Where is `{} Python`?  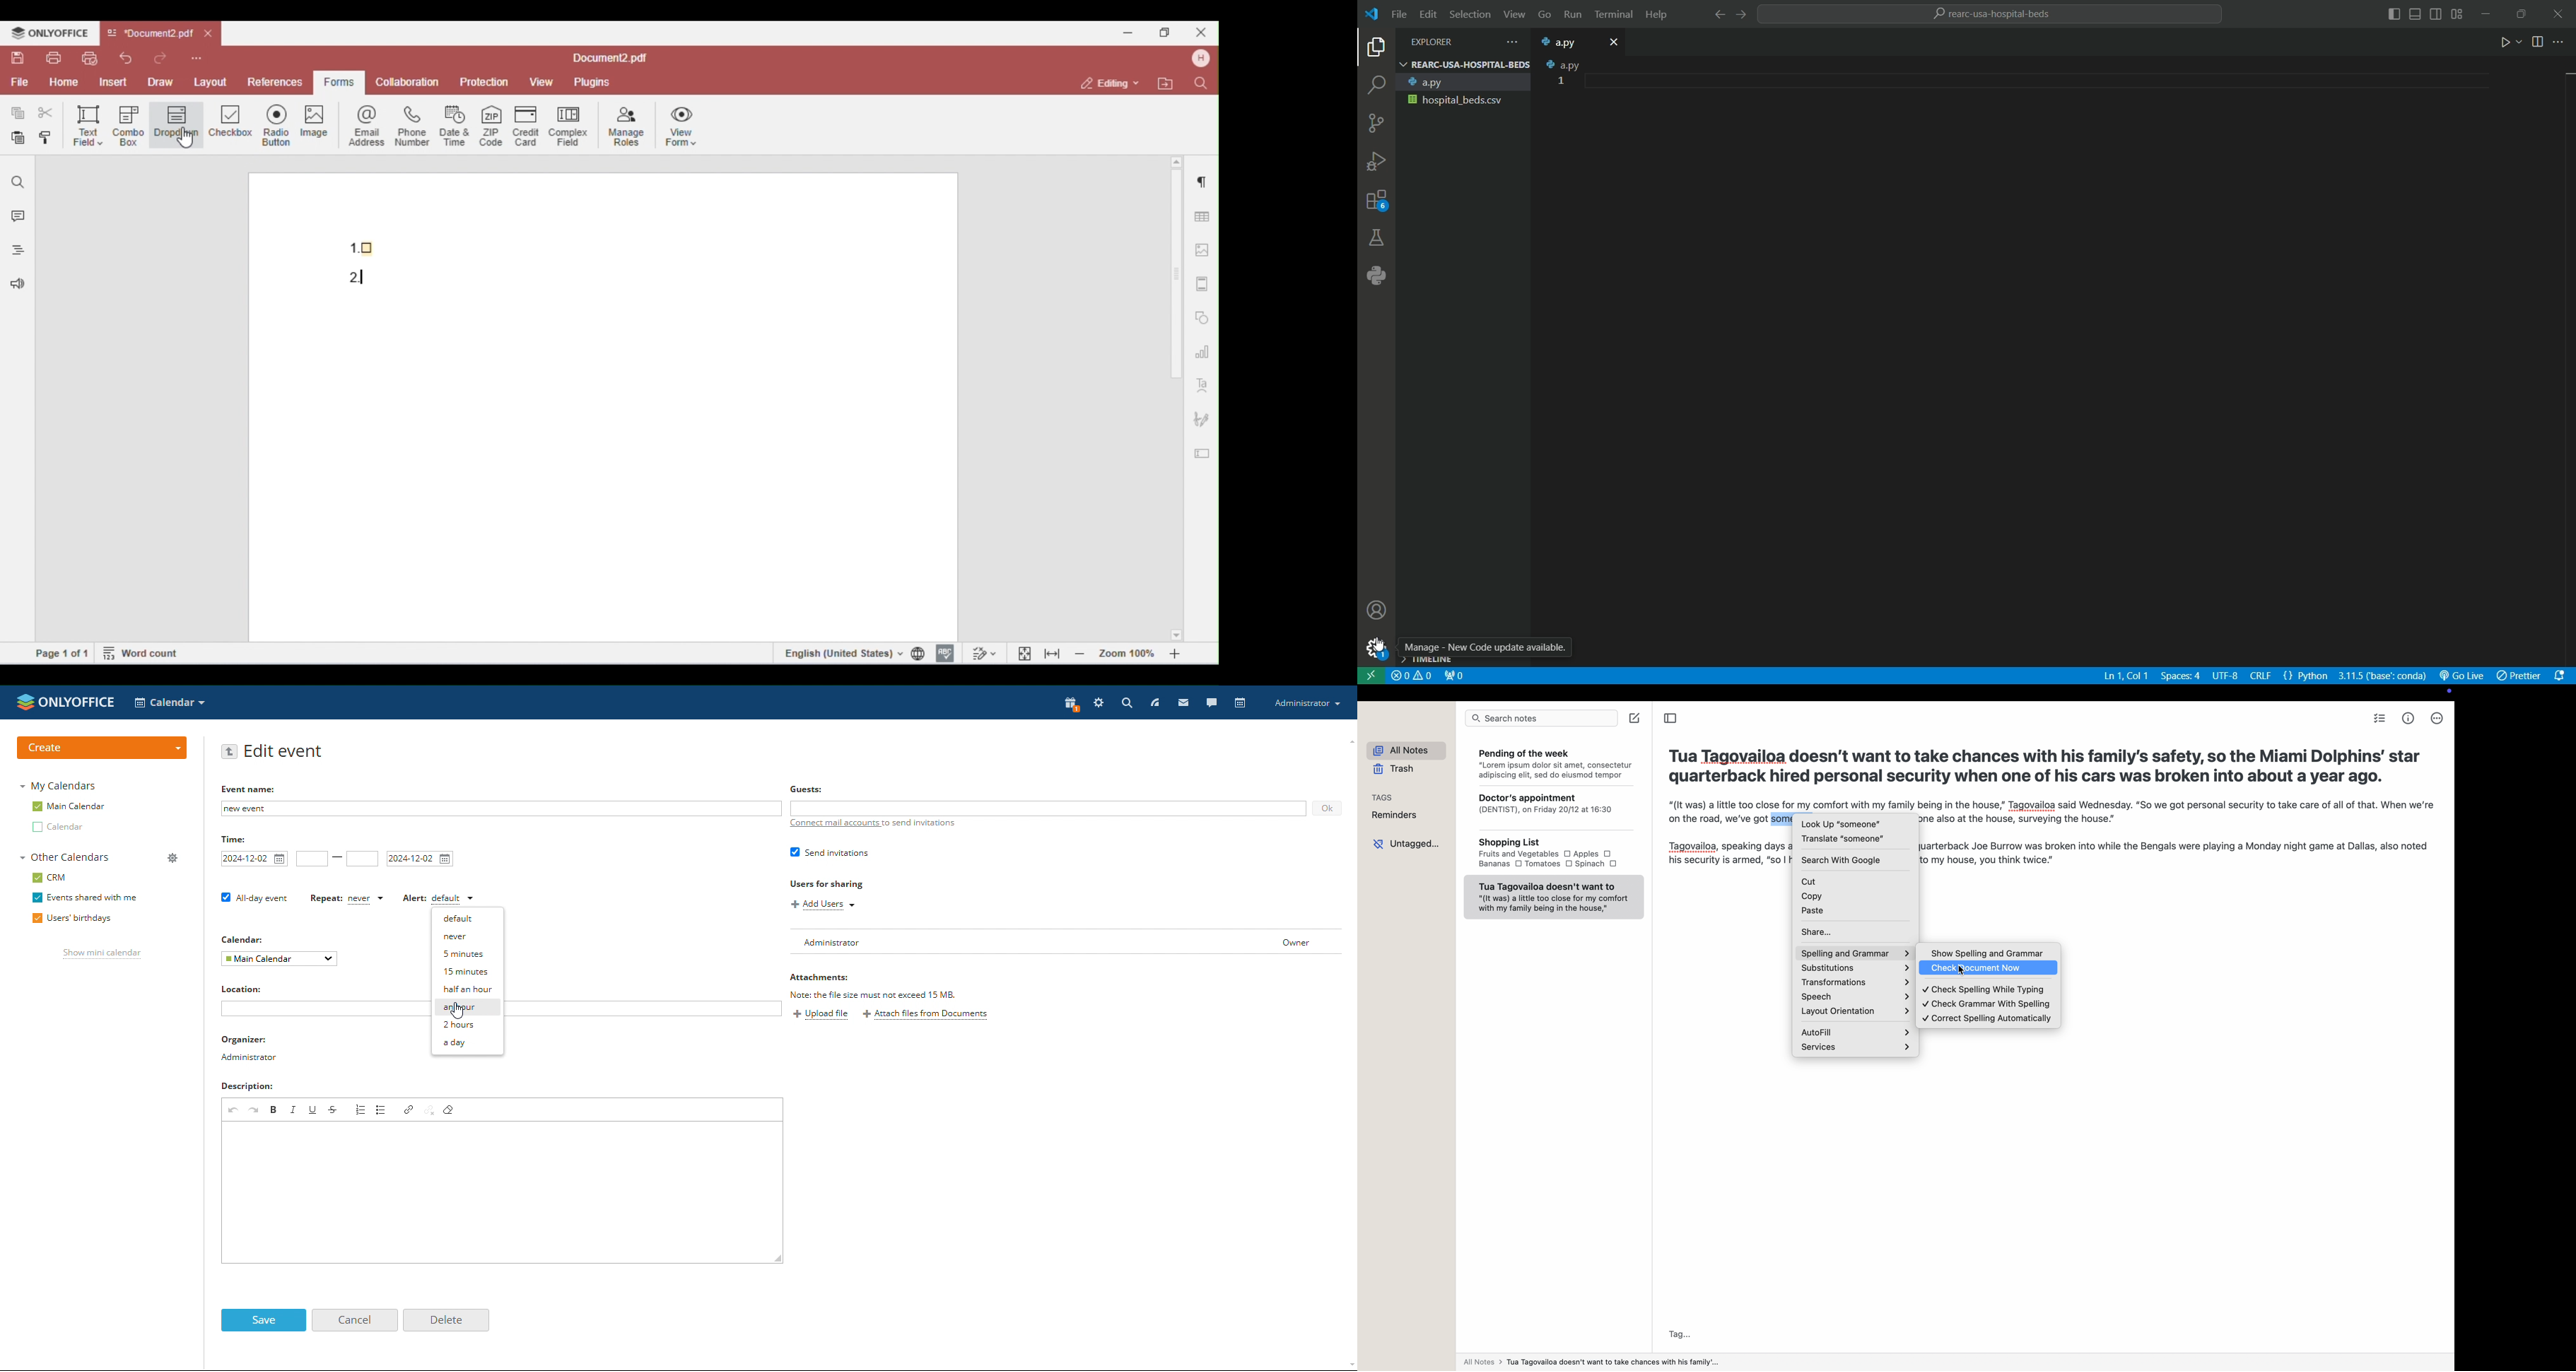 {} Python is located at coordinates (2306, 676).